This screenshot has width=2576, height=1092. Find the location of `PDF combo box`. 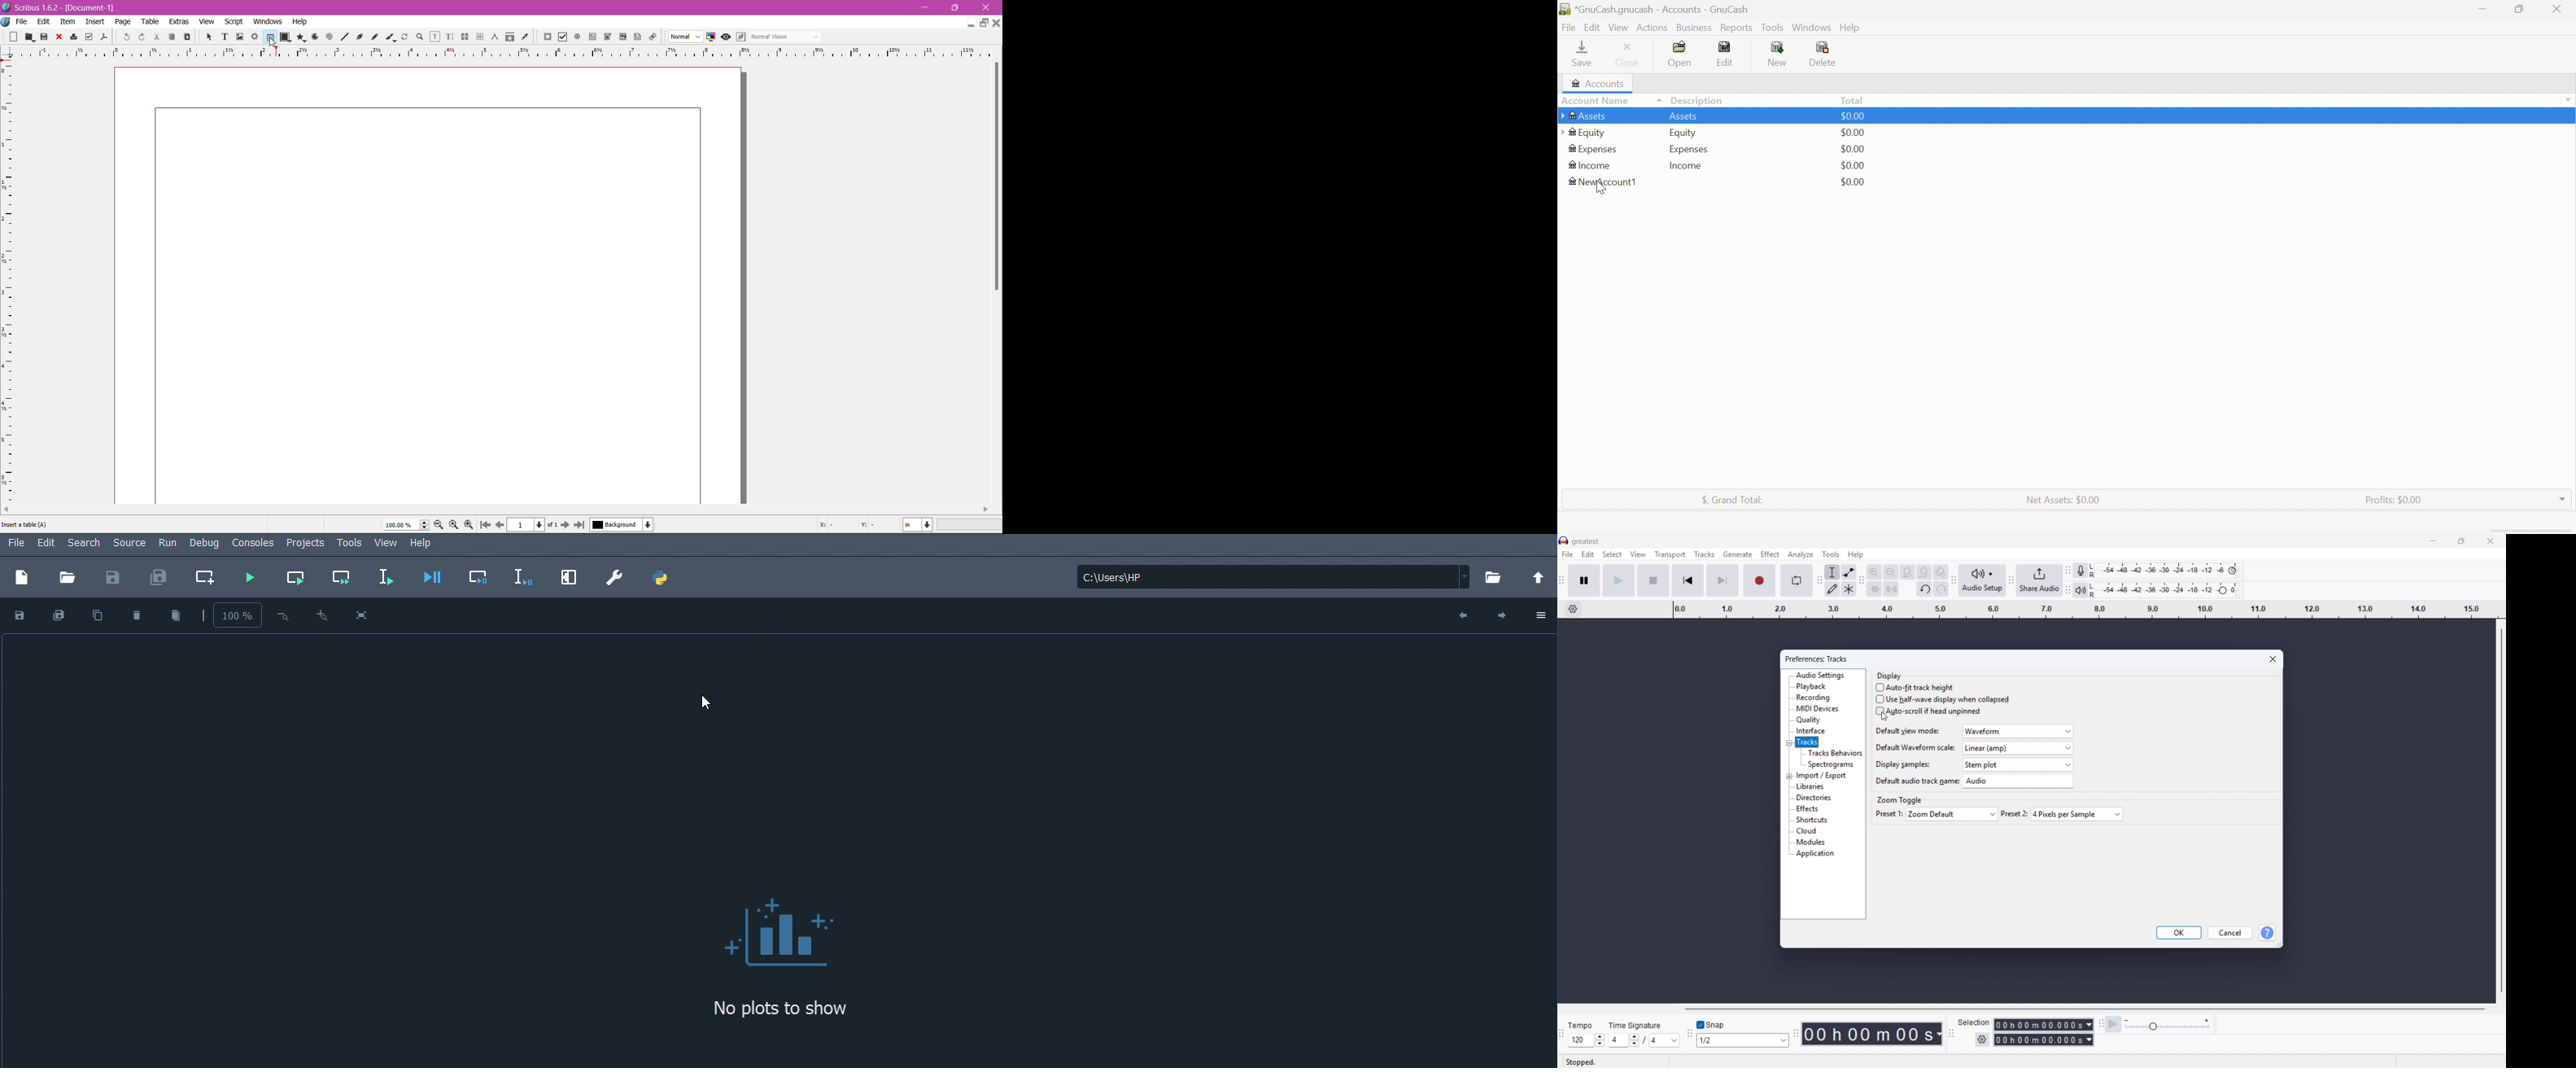

PDF combo box is located at coordinates (606, 37).